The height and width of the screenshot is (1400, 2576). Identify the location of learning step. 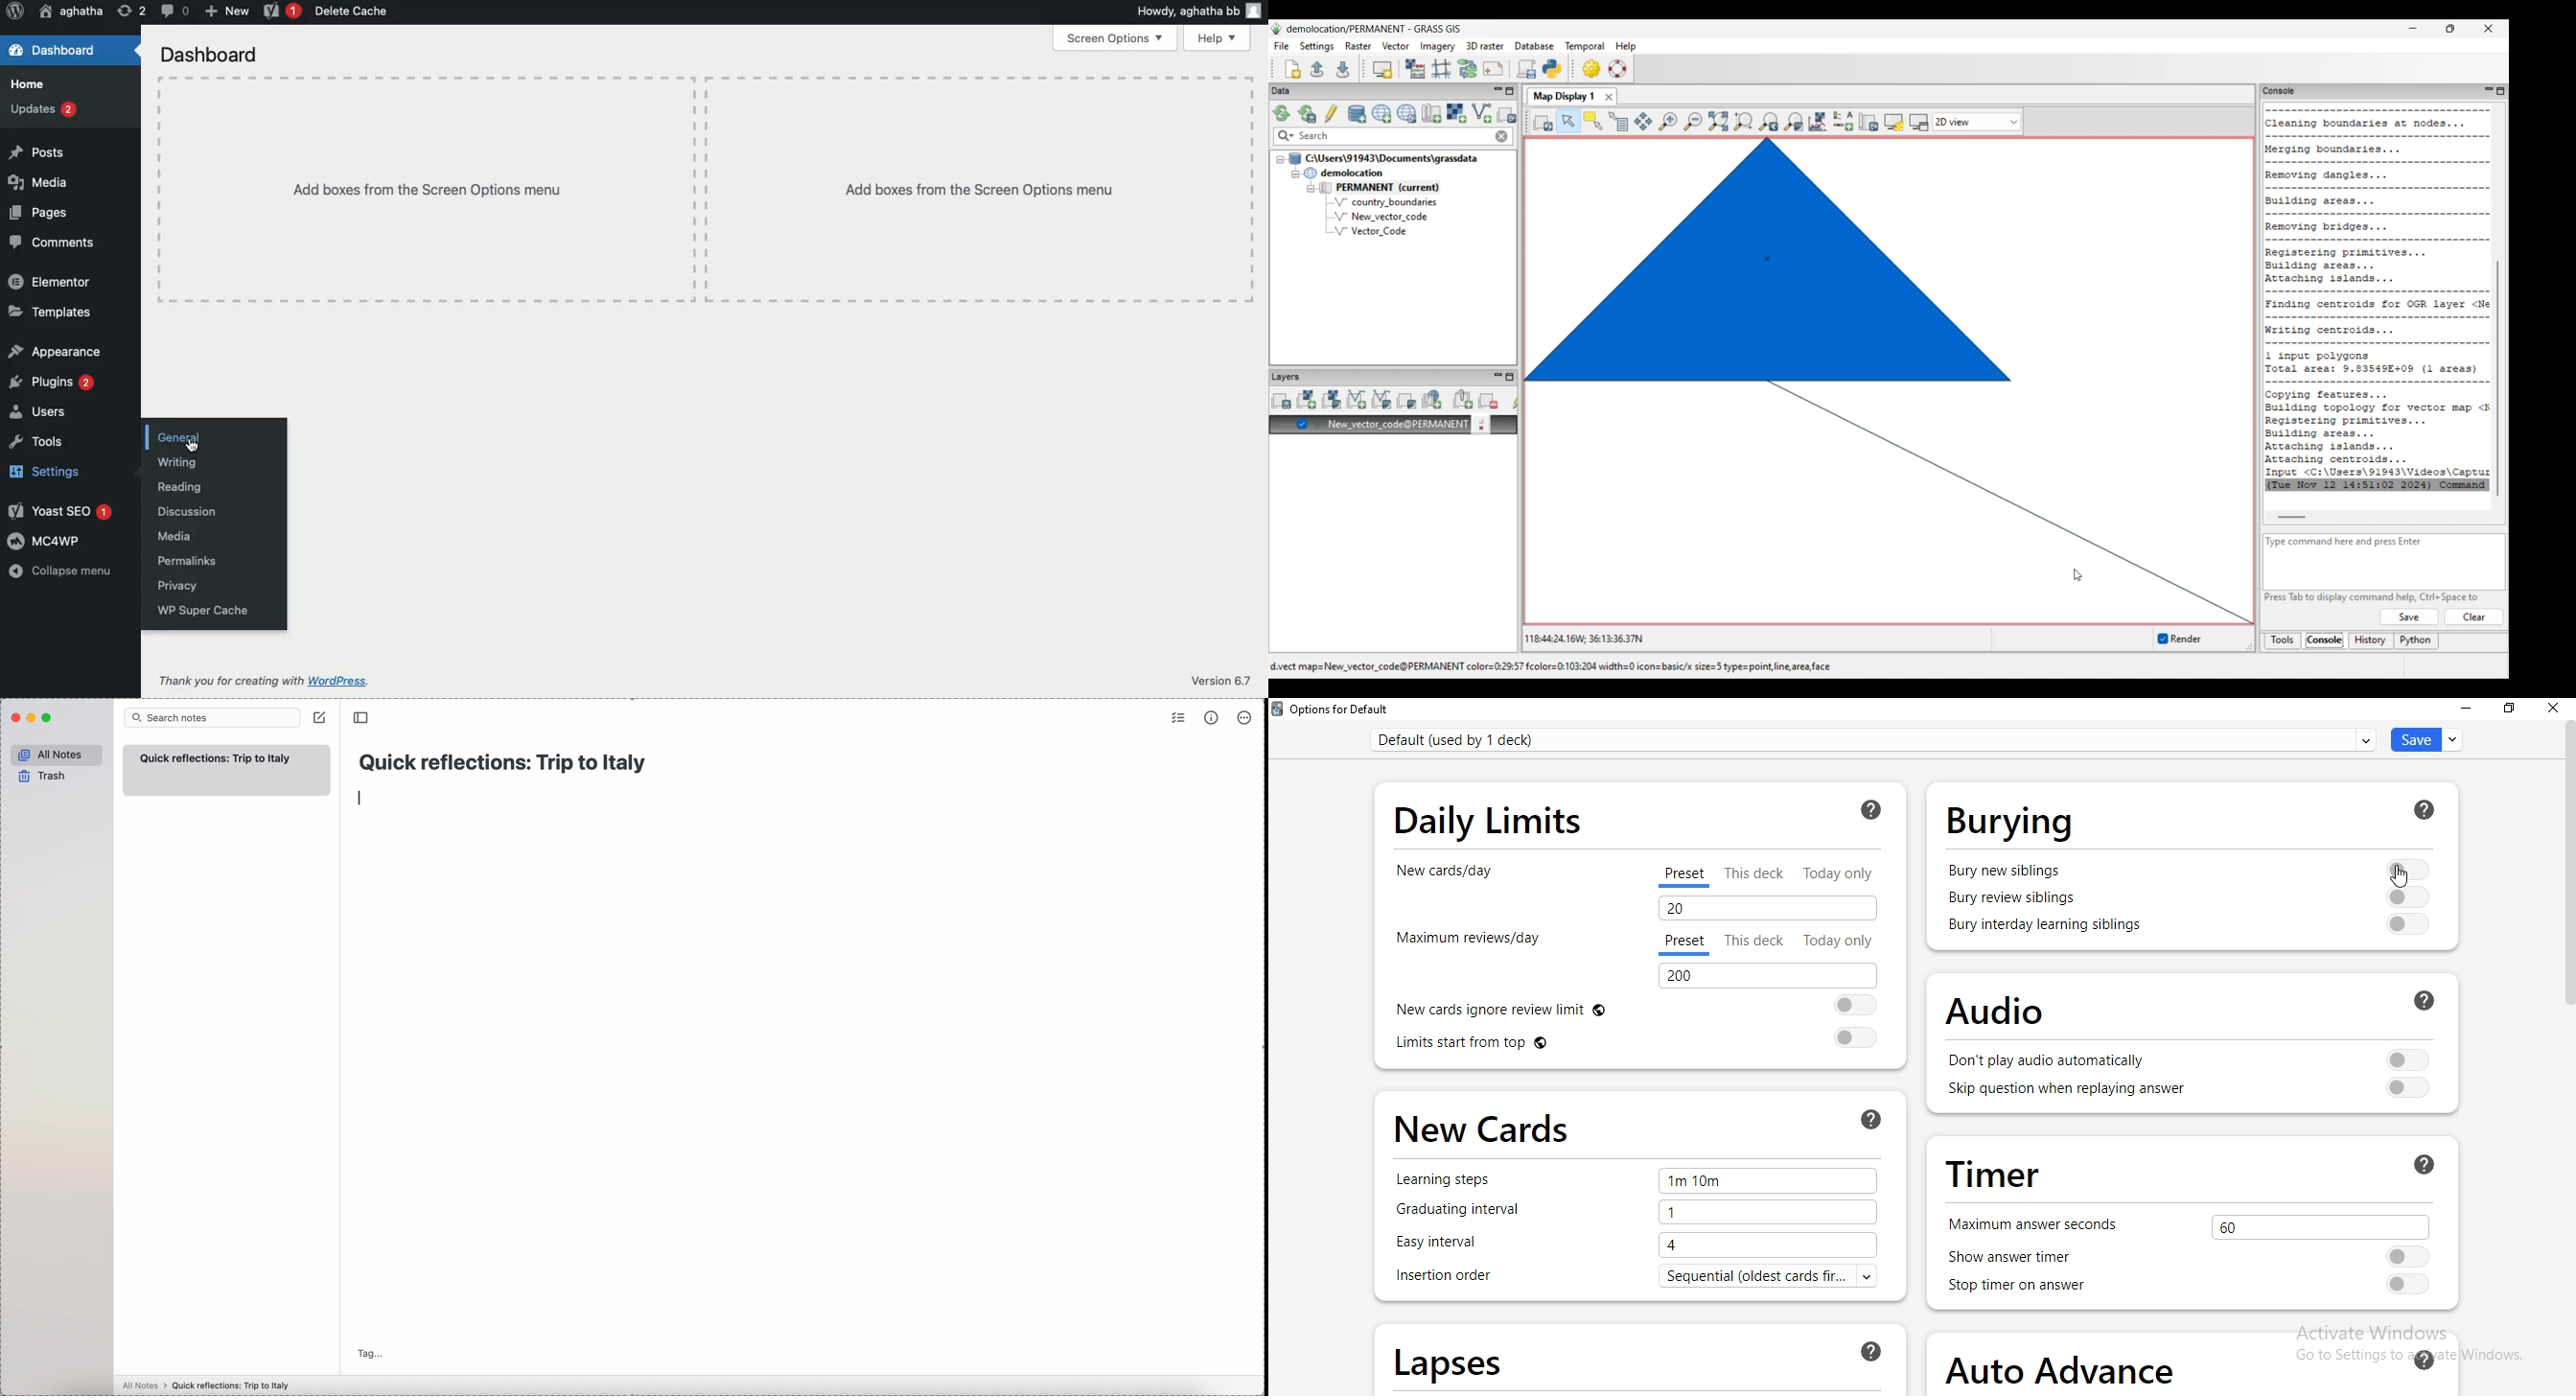
(1450, 1179).